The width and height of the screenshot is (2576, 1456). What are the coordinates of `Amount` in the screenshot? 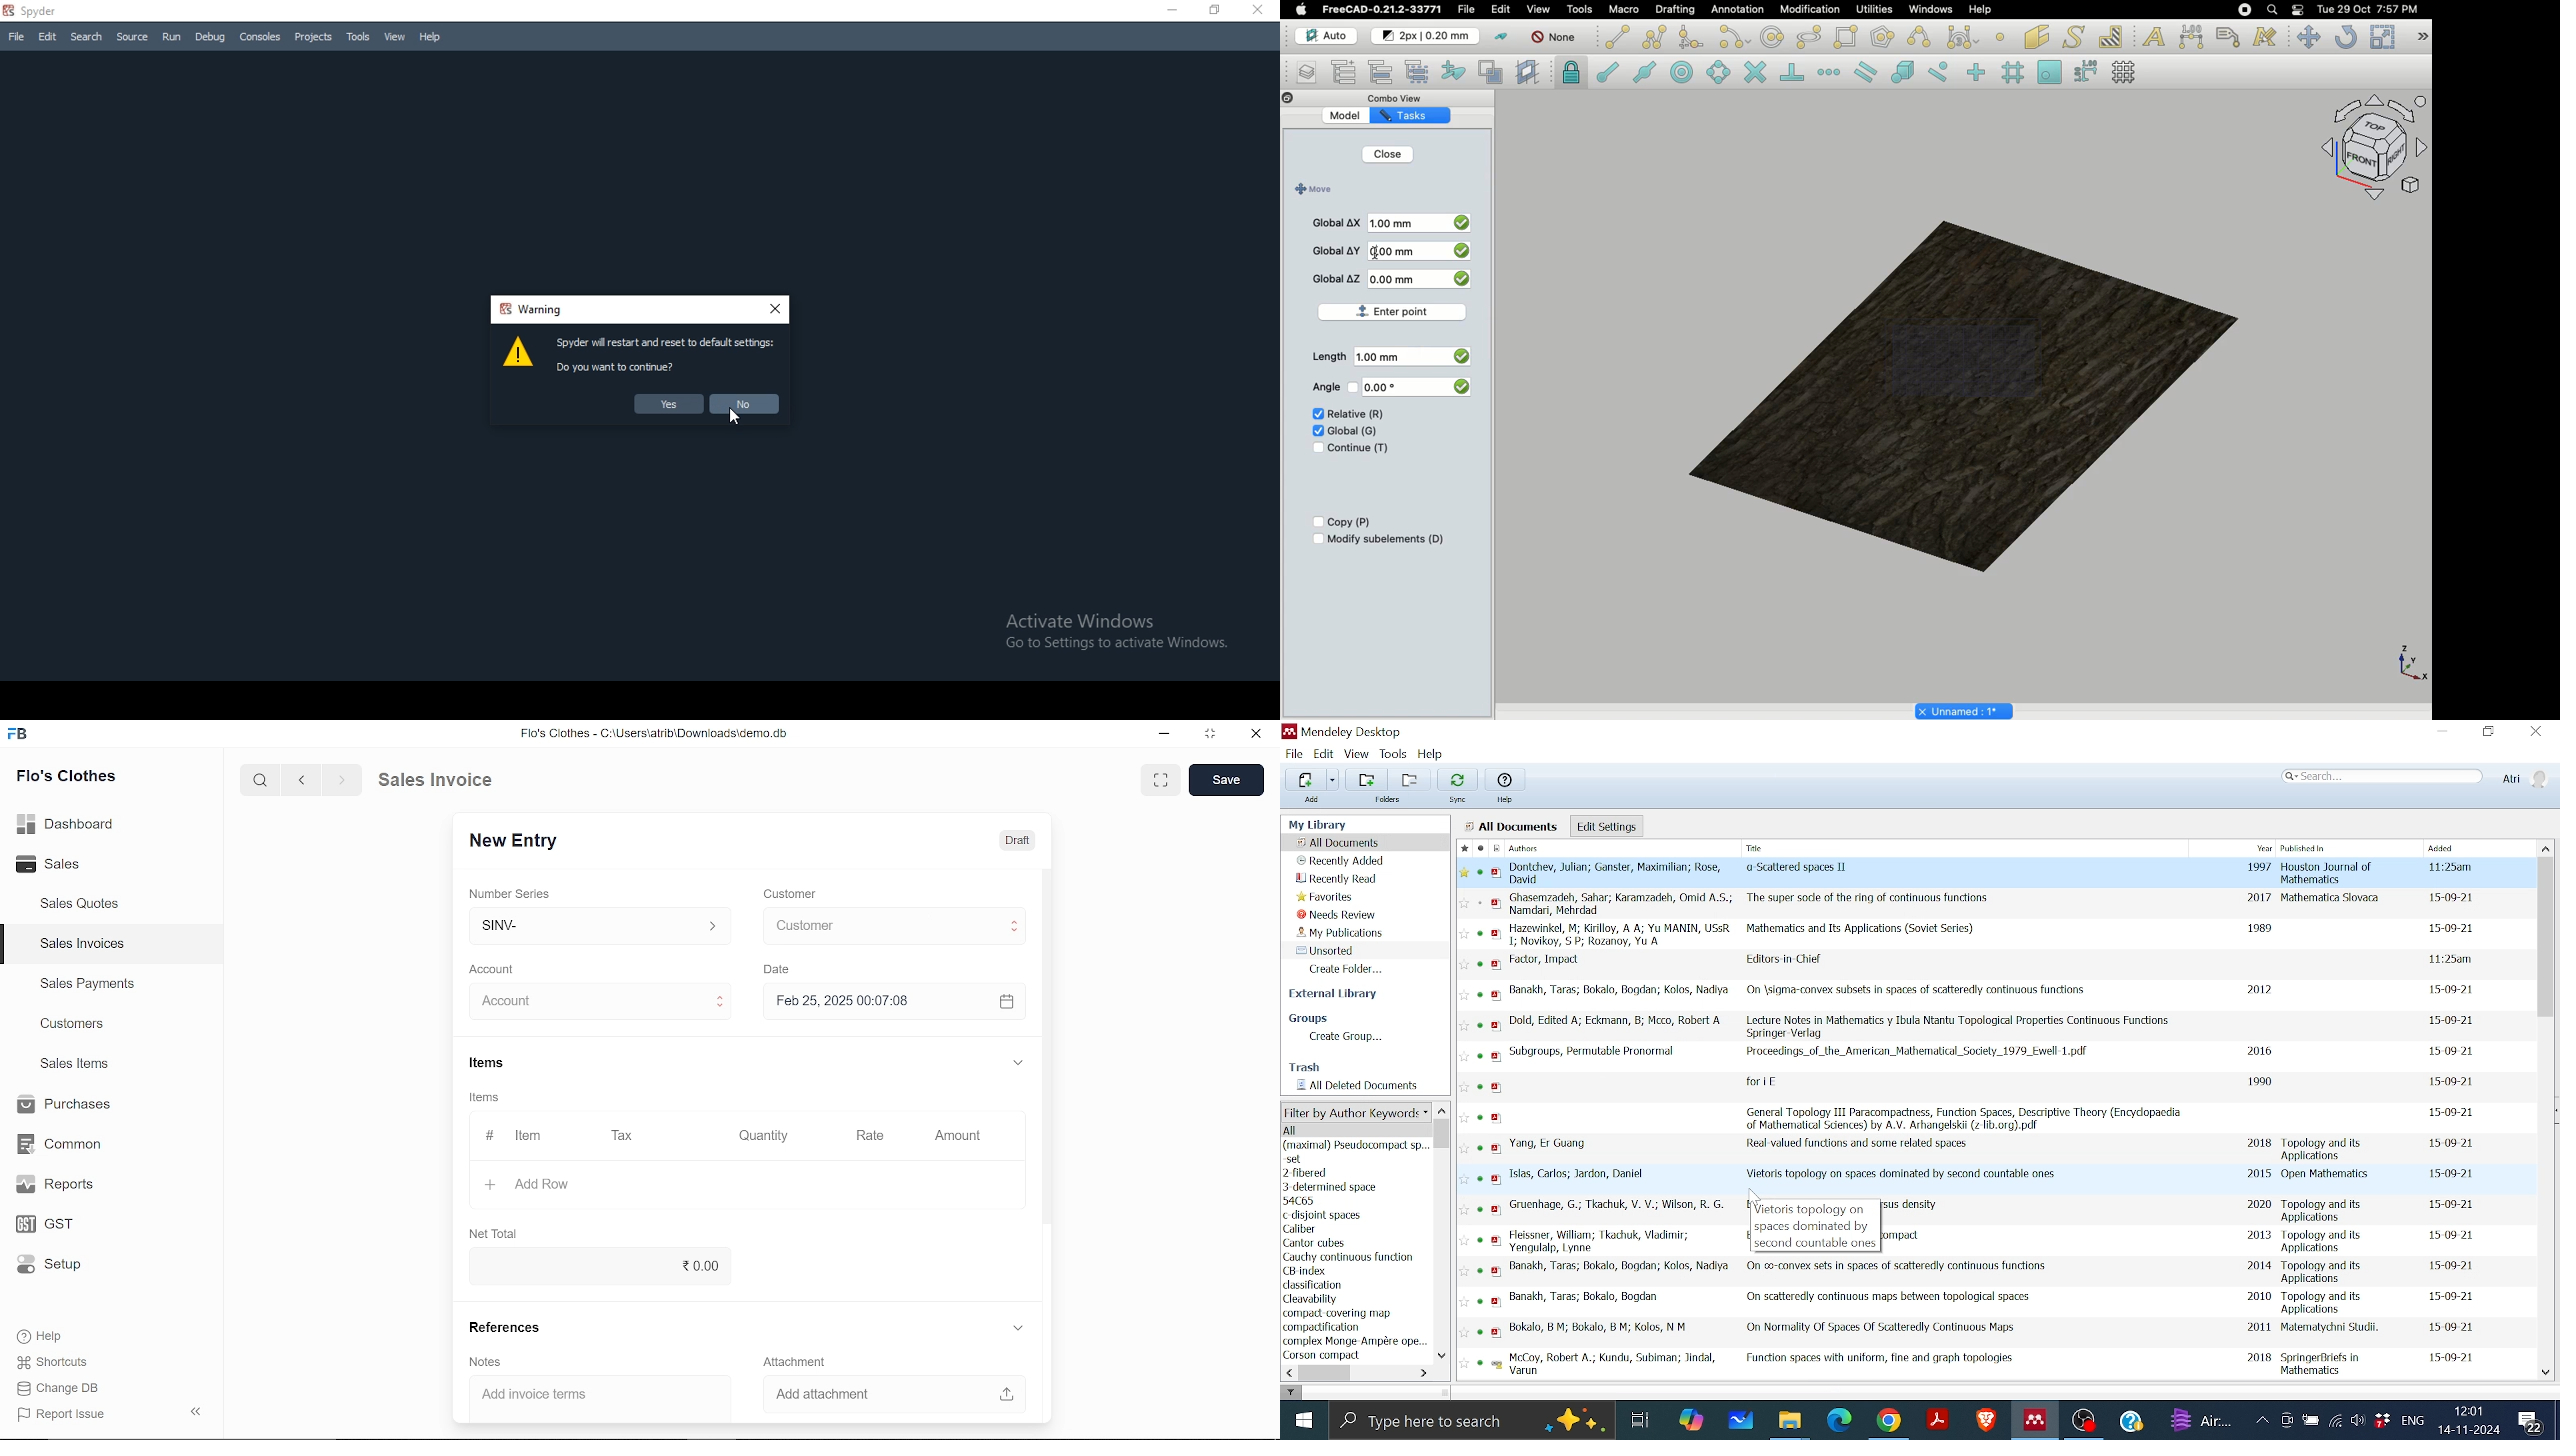 It's located at (957, 1137).